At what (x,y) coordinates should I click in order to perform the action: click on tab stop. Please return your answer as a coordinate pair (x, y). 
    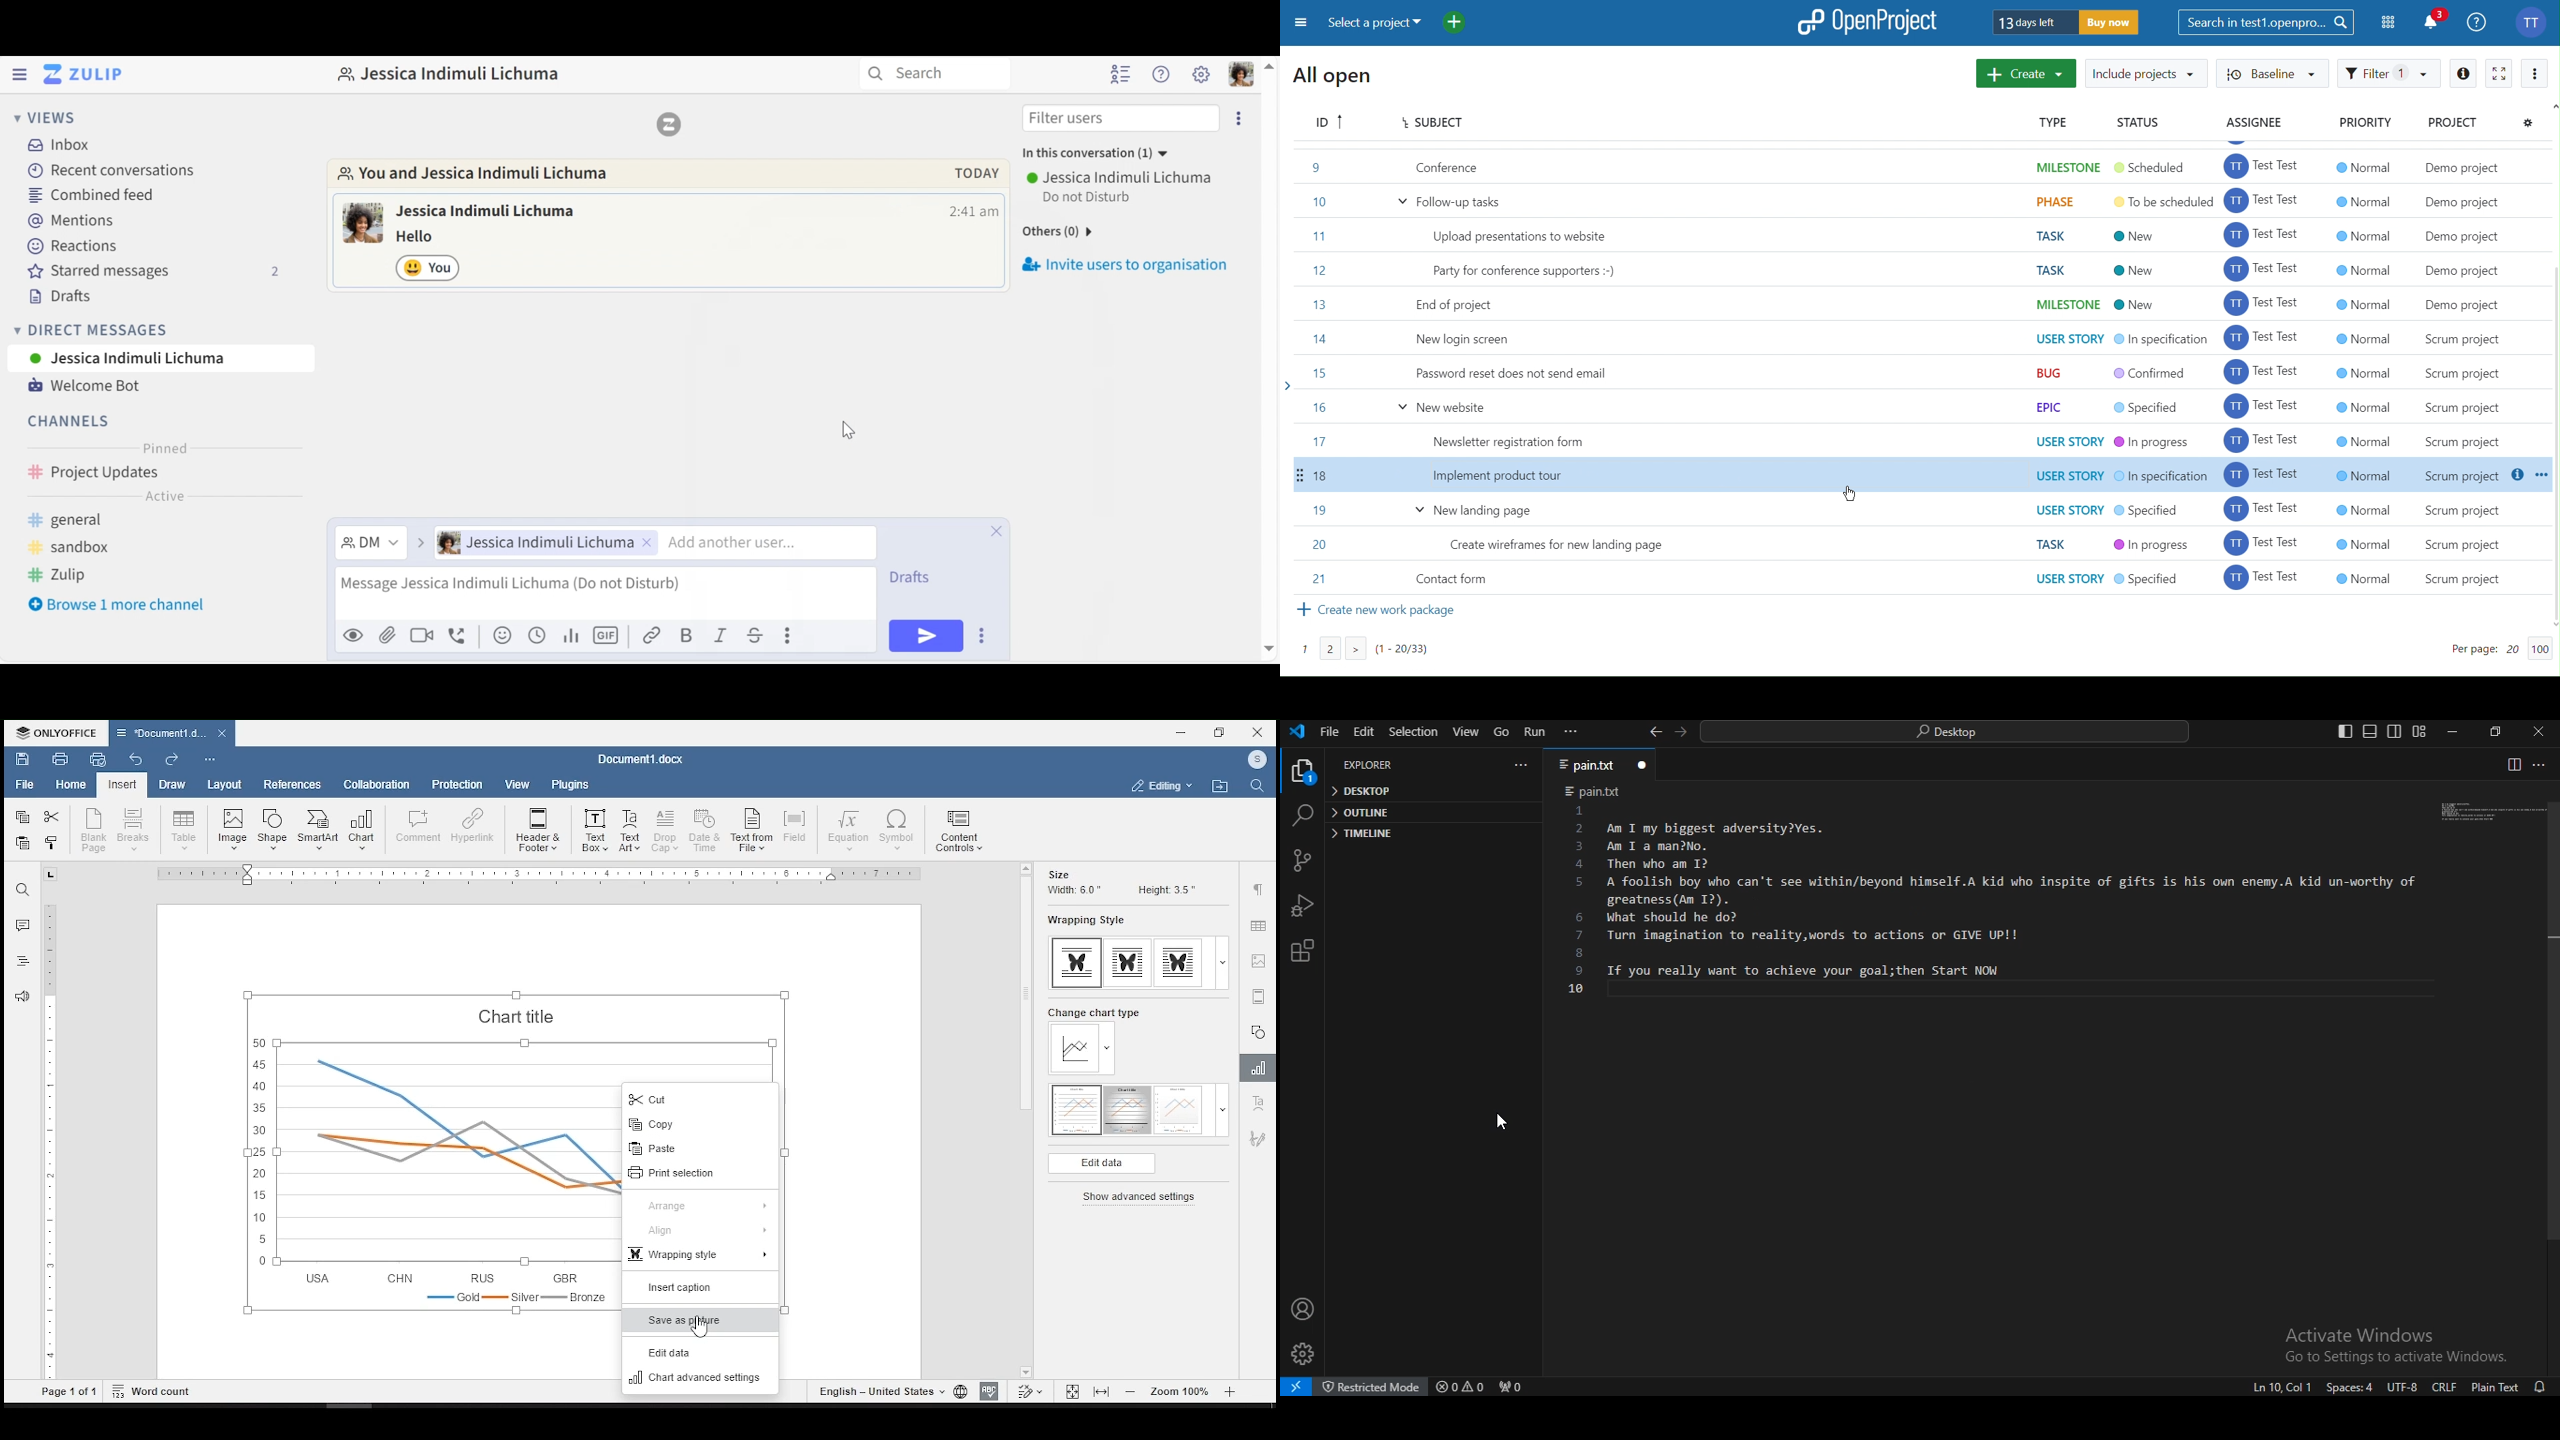
    Looking at the image, I should click on (50, 874).